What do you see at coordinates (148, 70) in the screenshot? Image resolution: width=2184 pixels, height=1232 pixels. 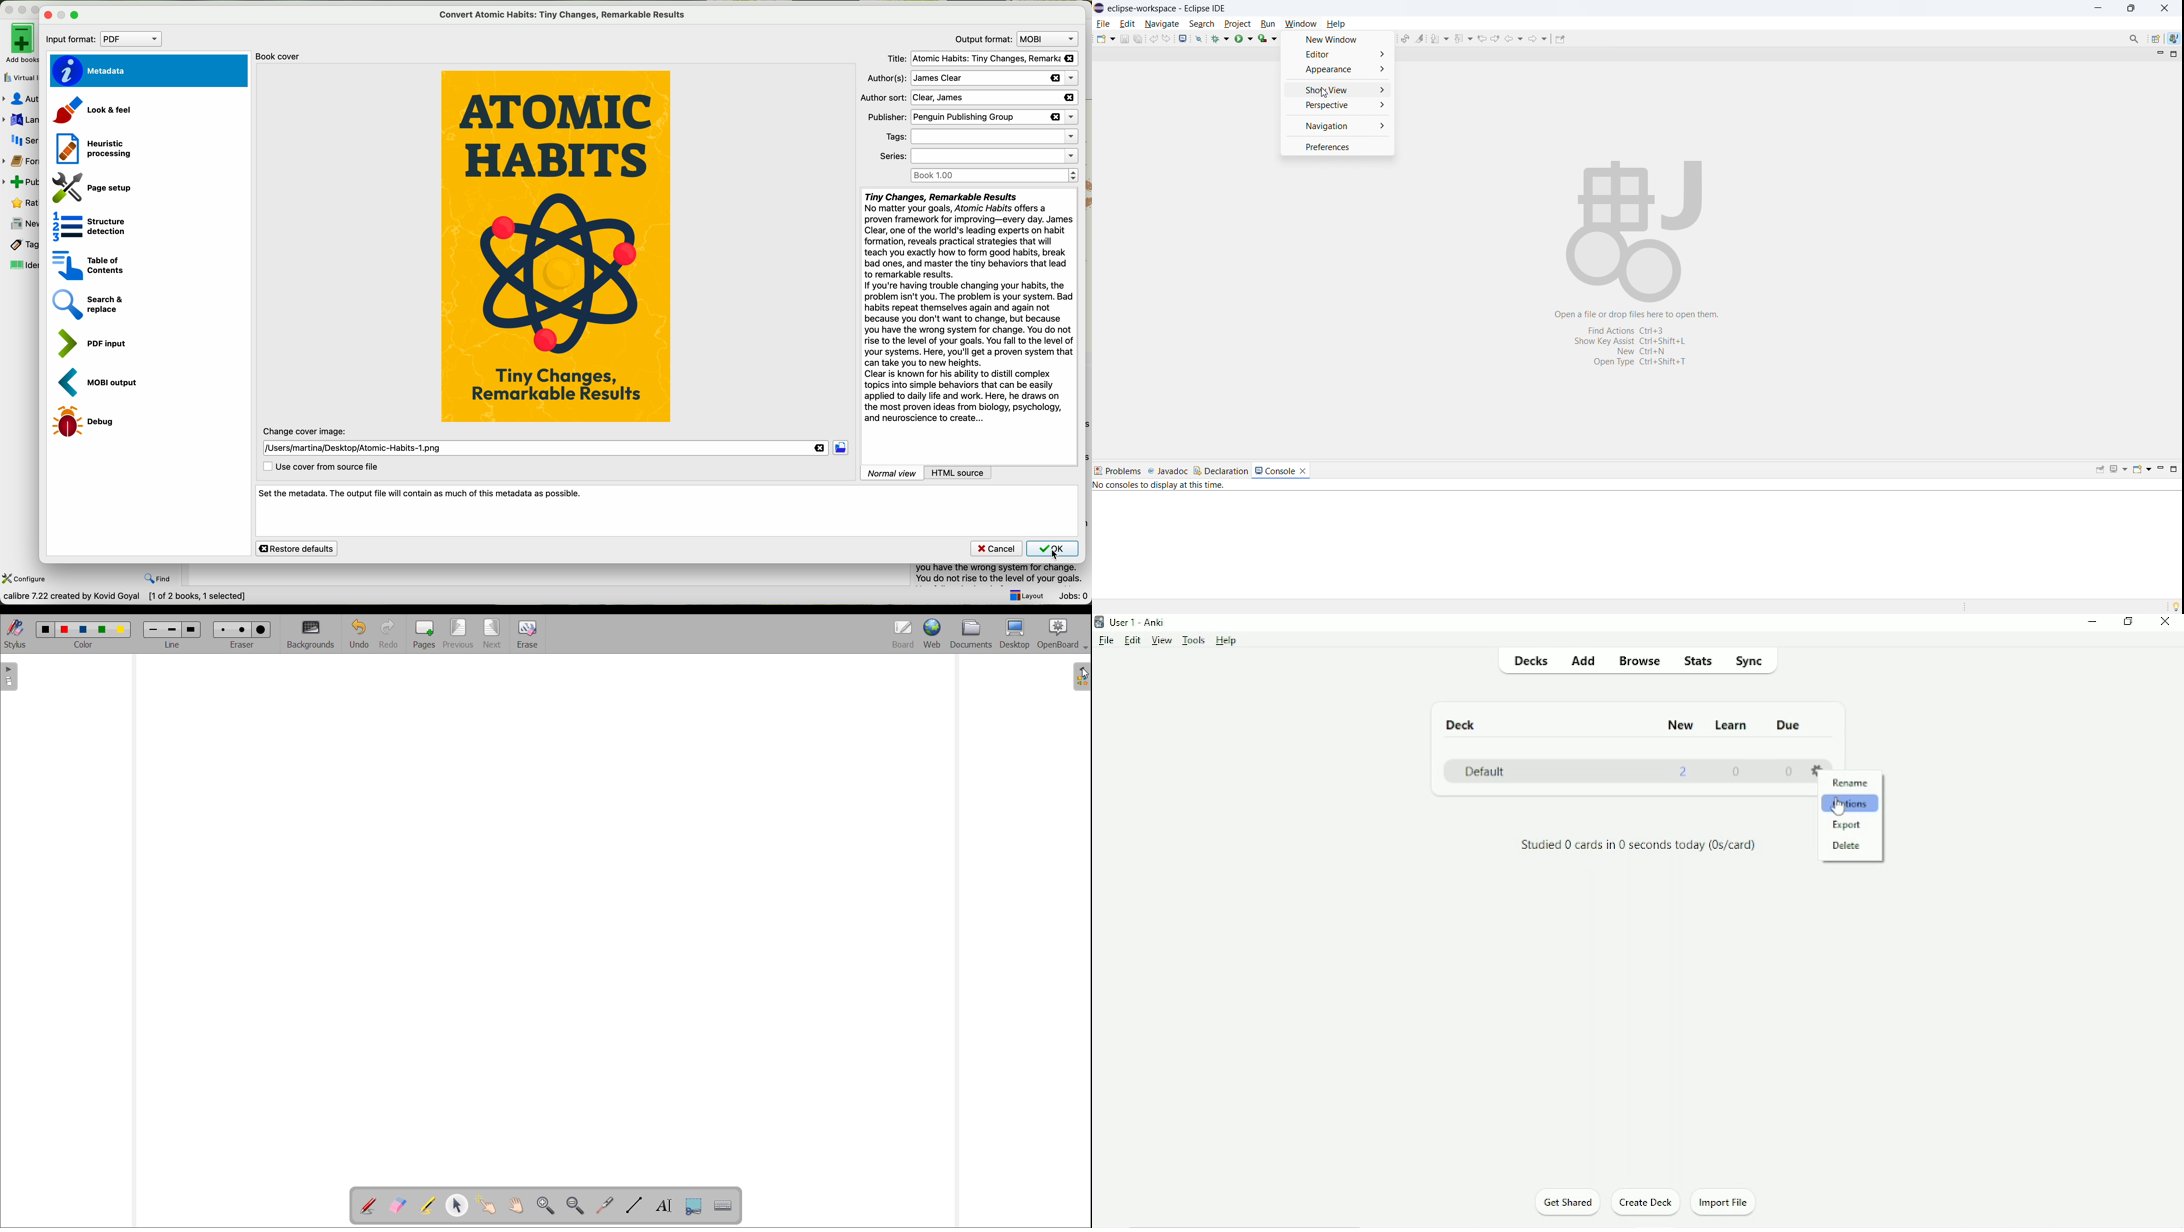 I see `metadata` at bounding box center [148, 70].